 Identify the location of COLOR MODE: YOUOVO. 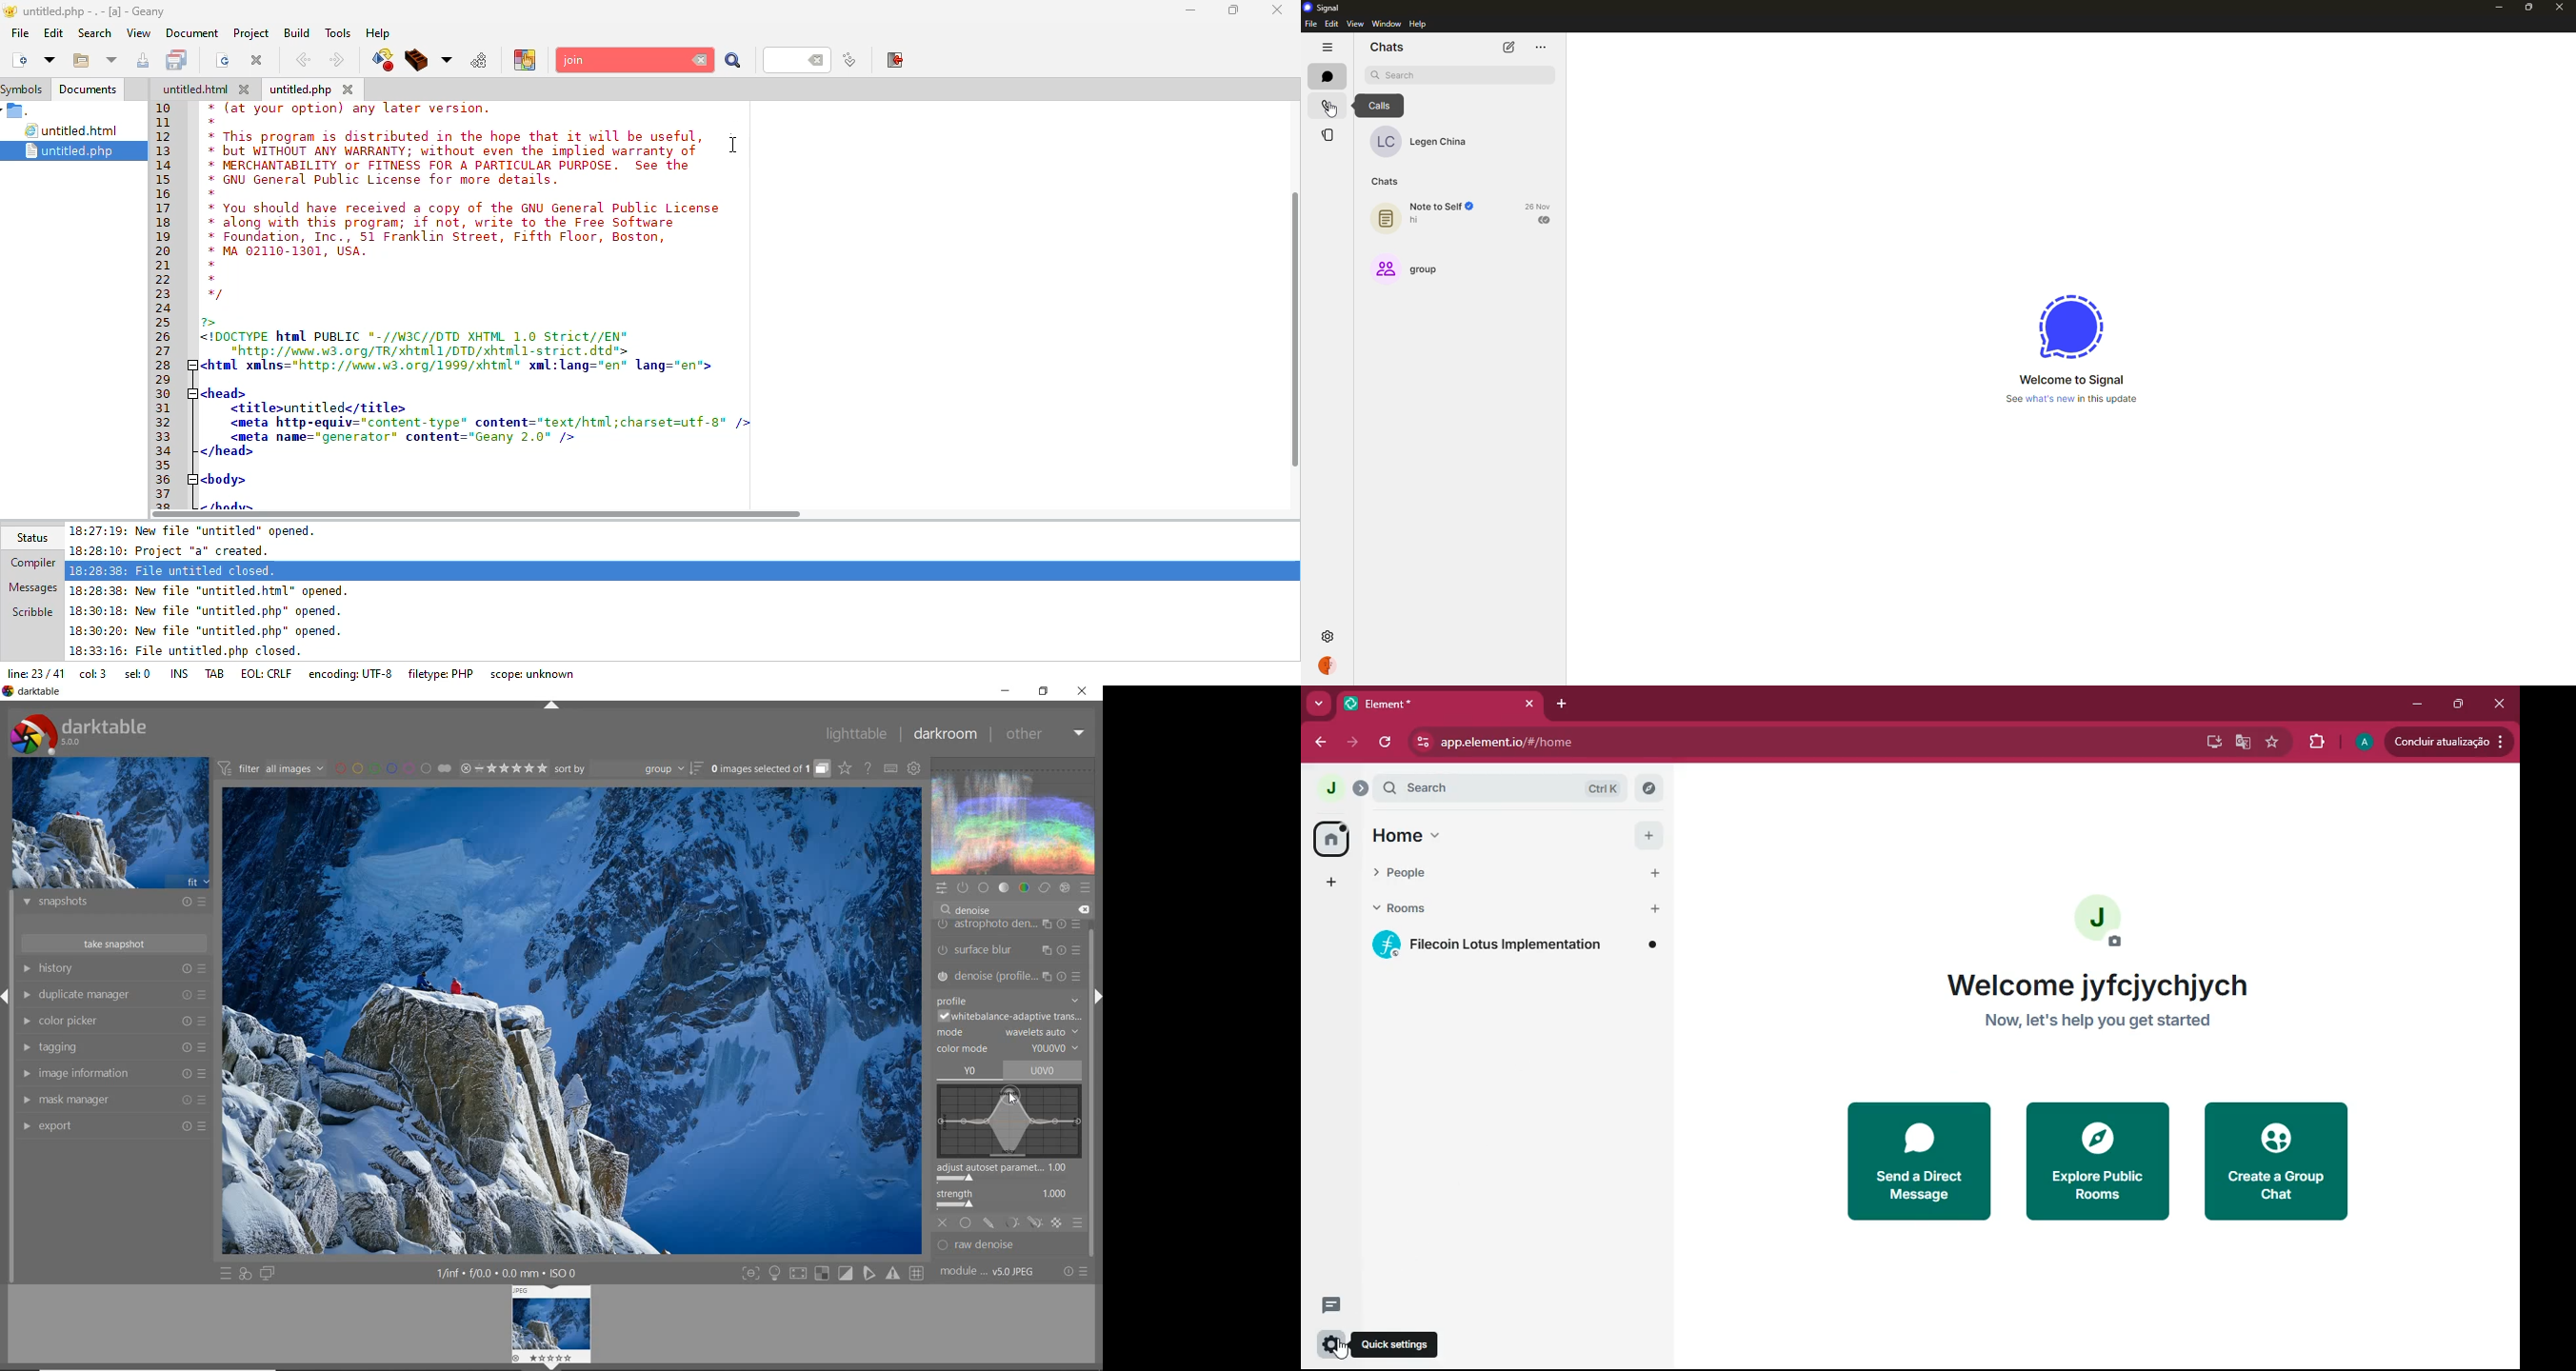
(1009, 1049).